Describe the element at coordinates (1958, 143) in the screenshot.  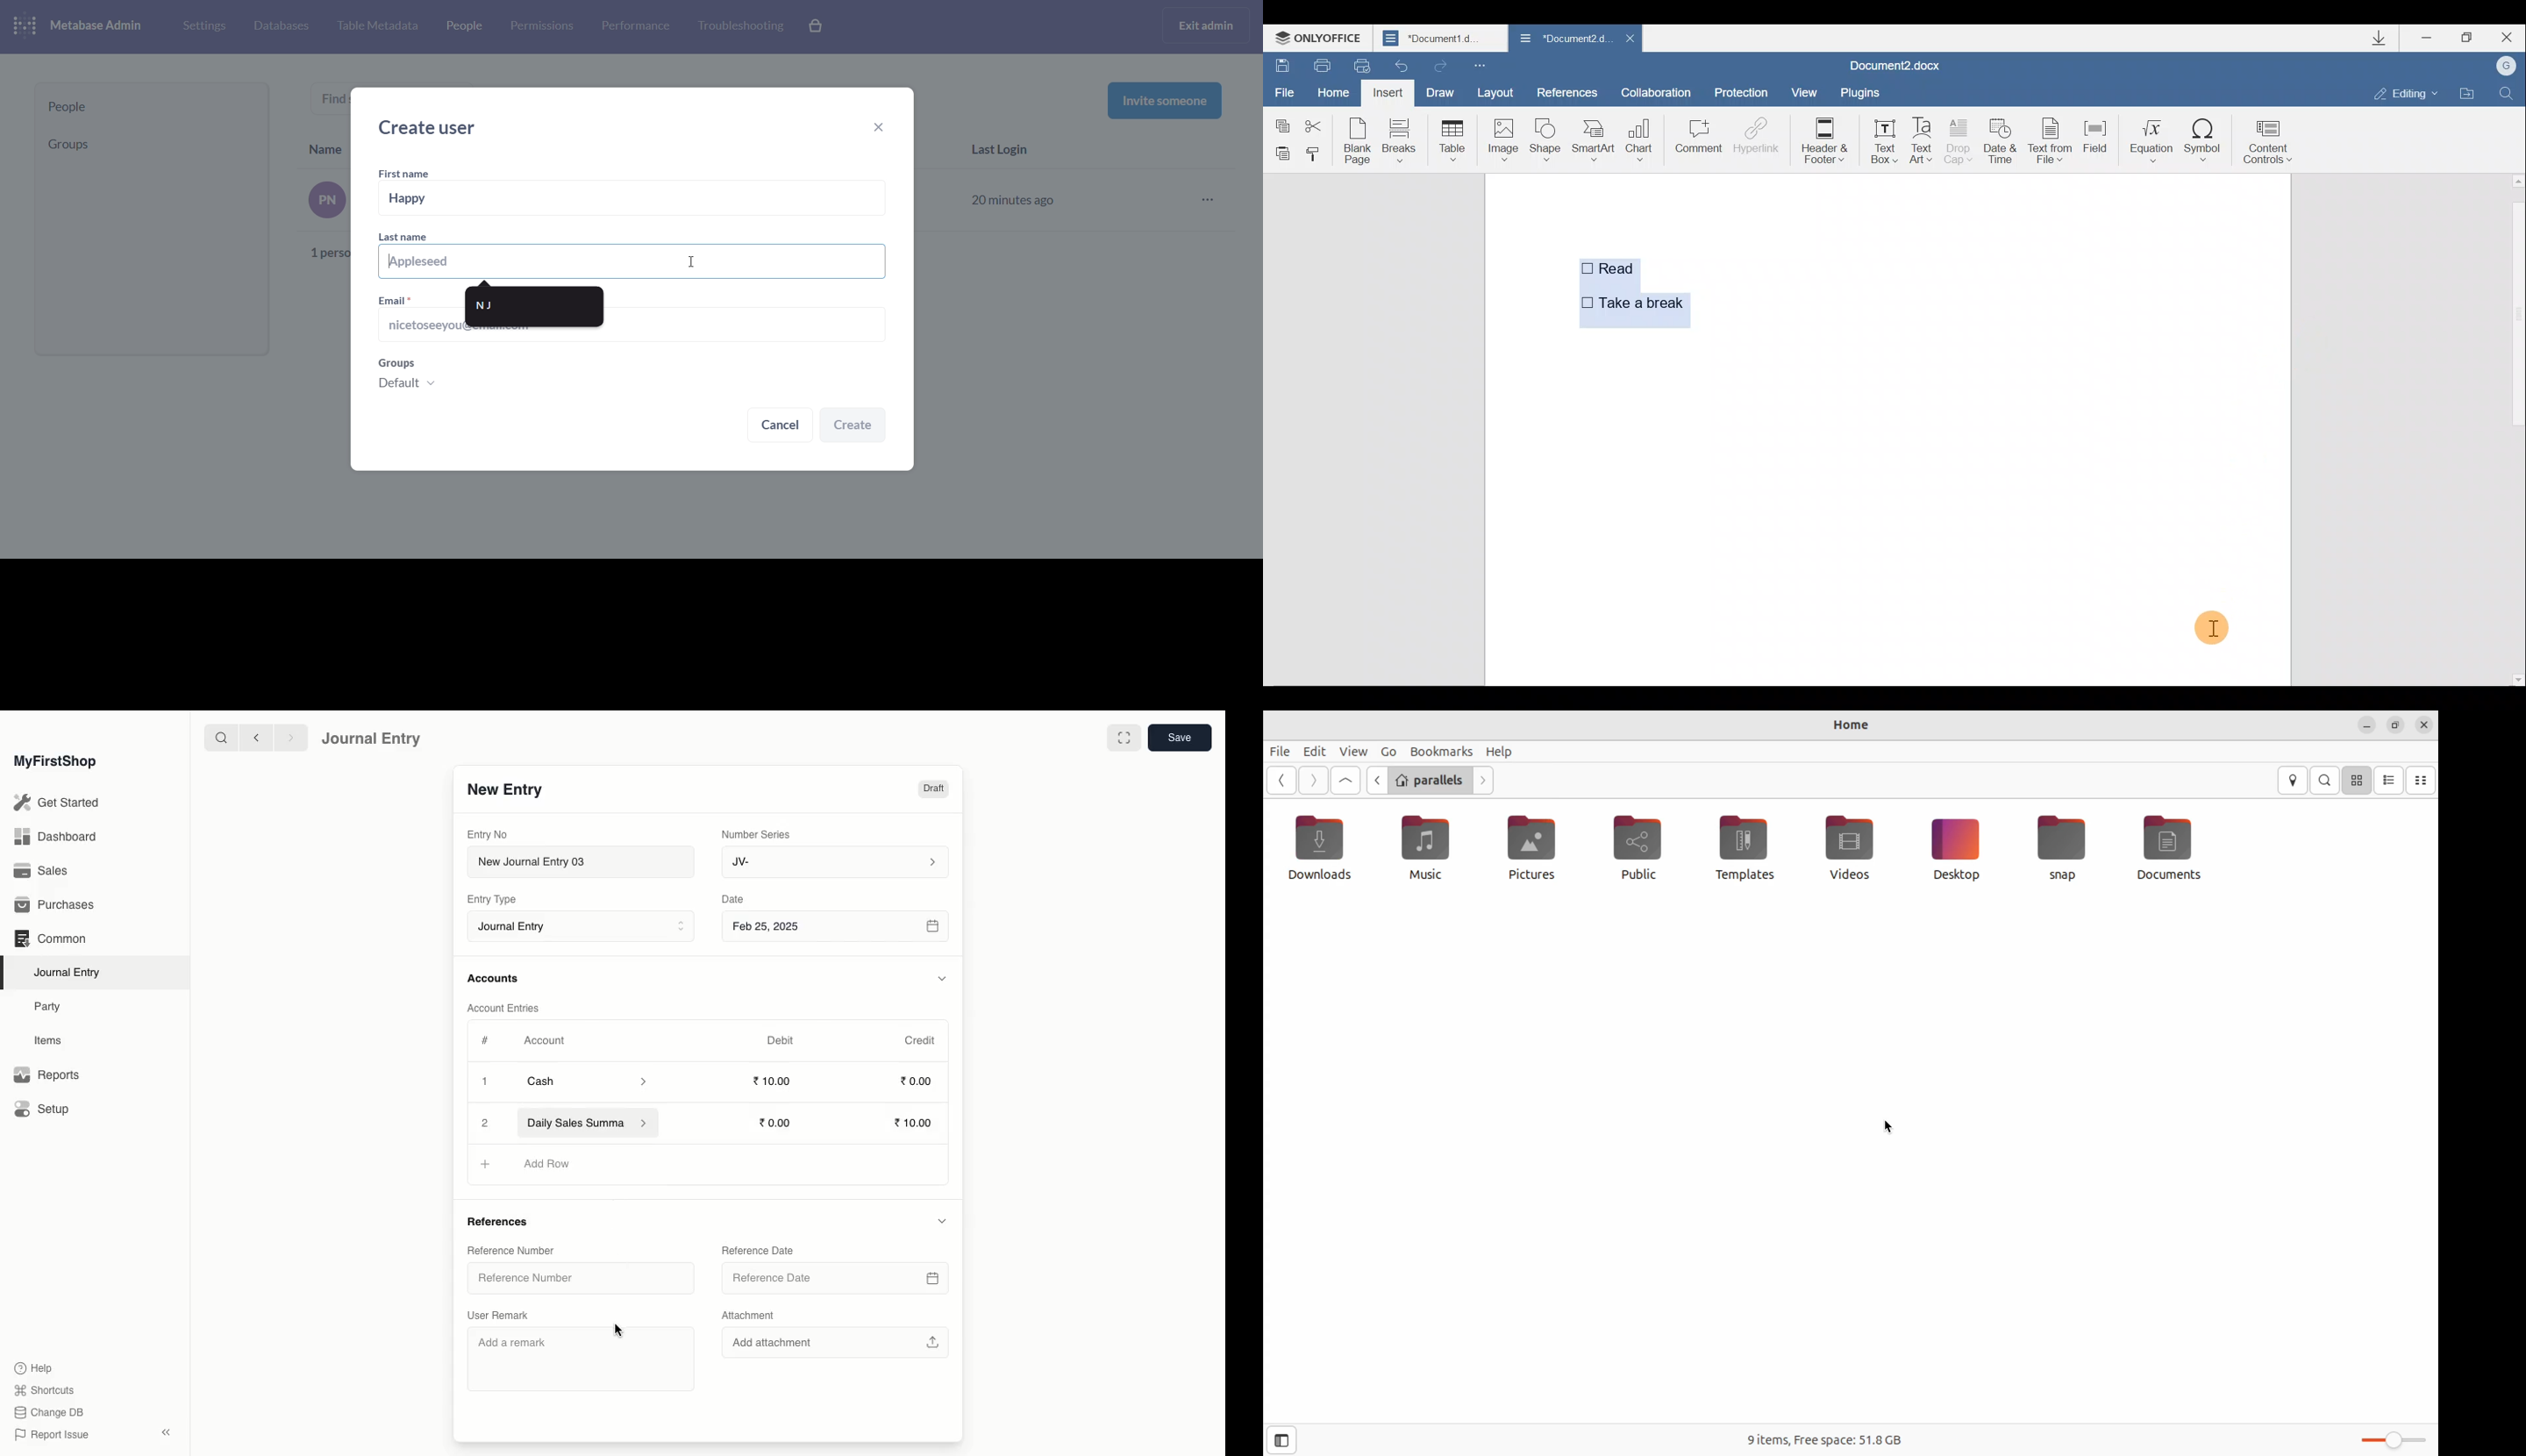
I see `Drop cap` at that location.